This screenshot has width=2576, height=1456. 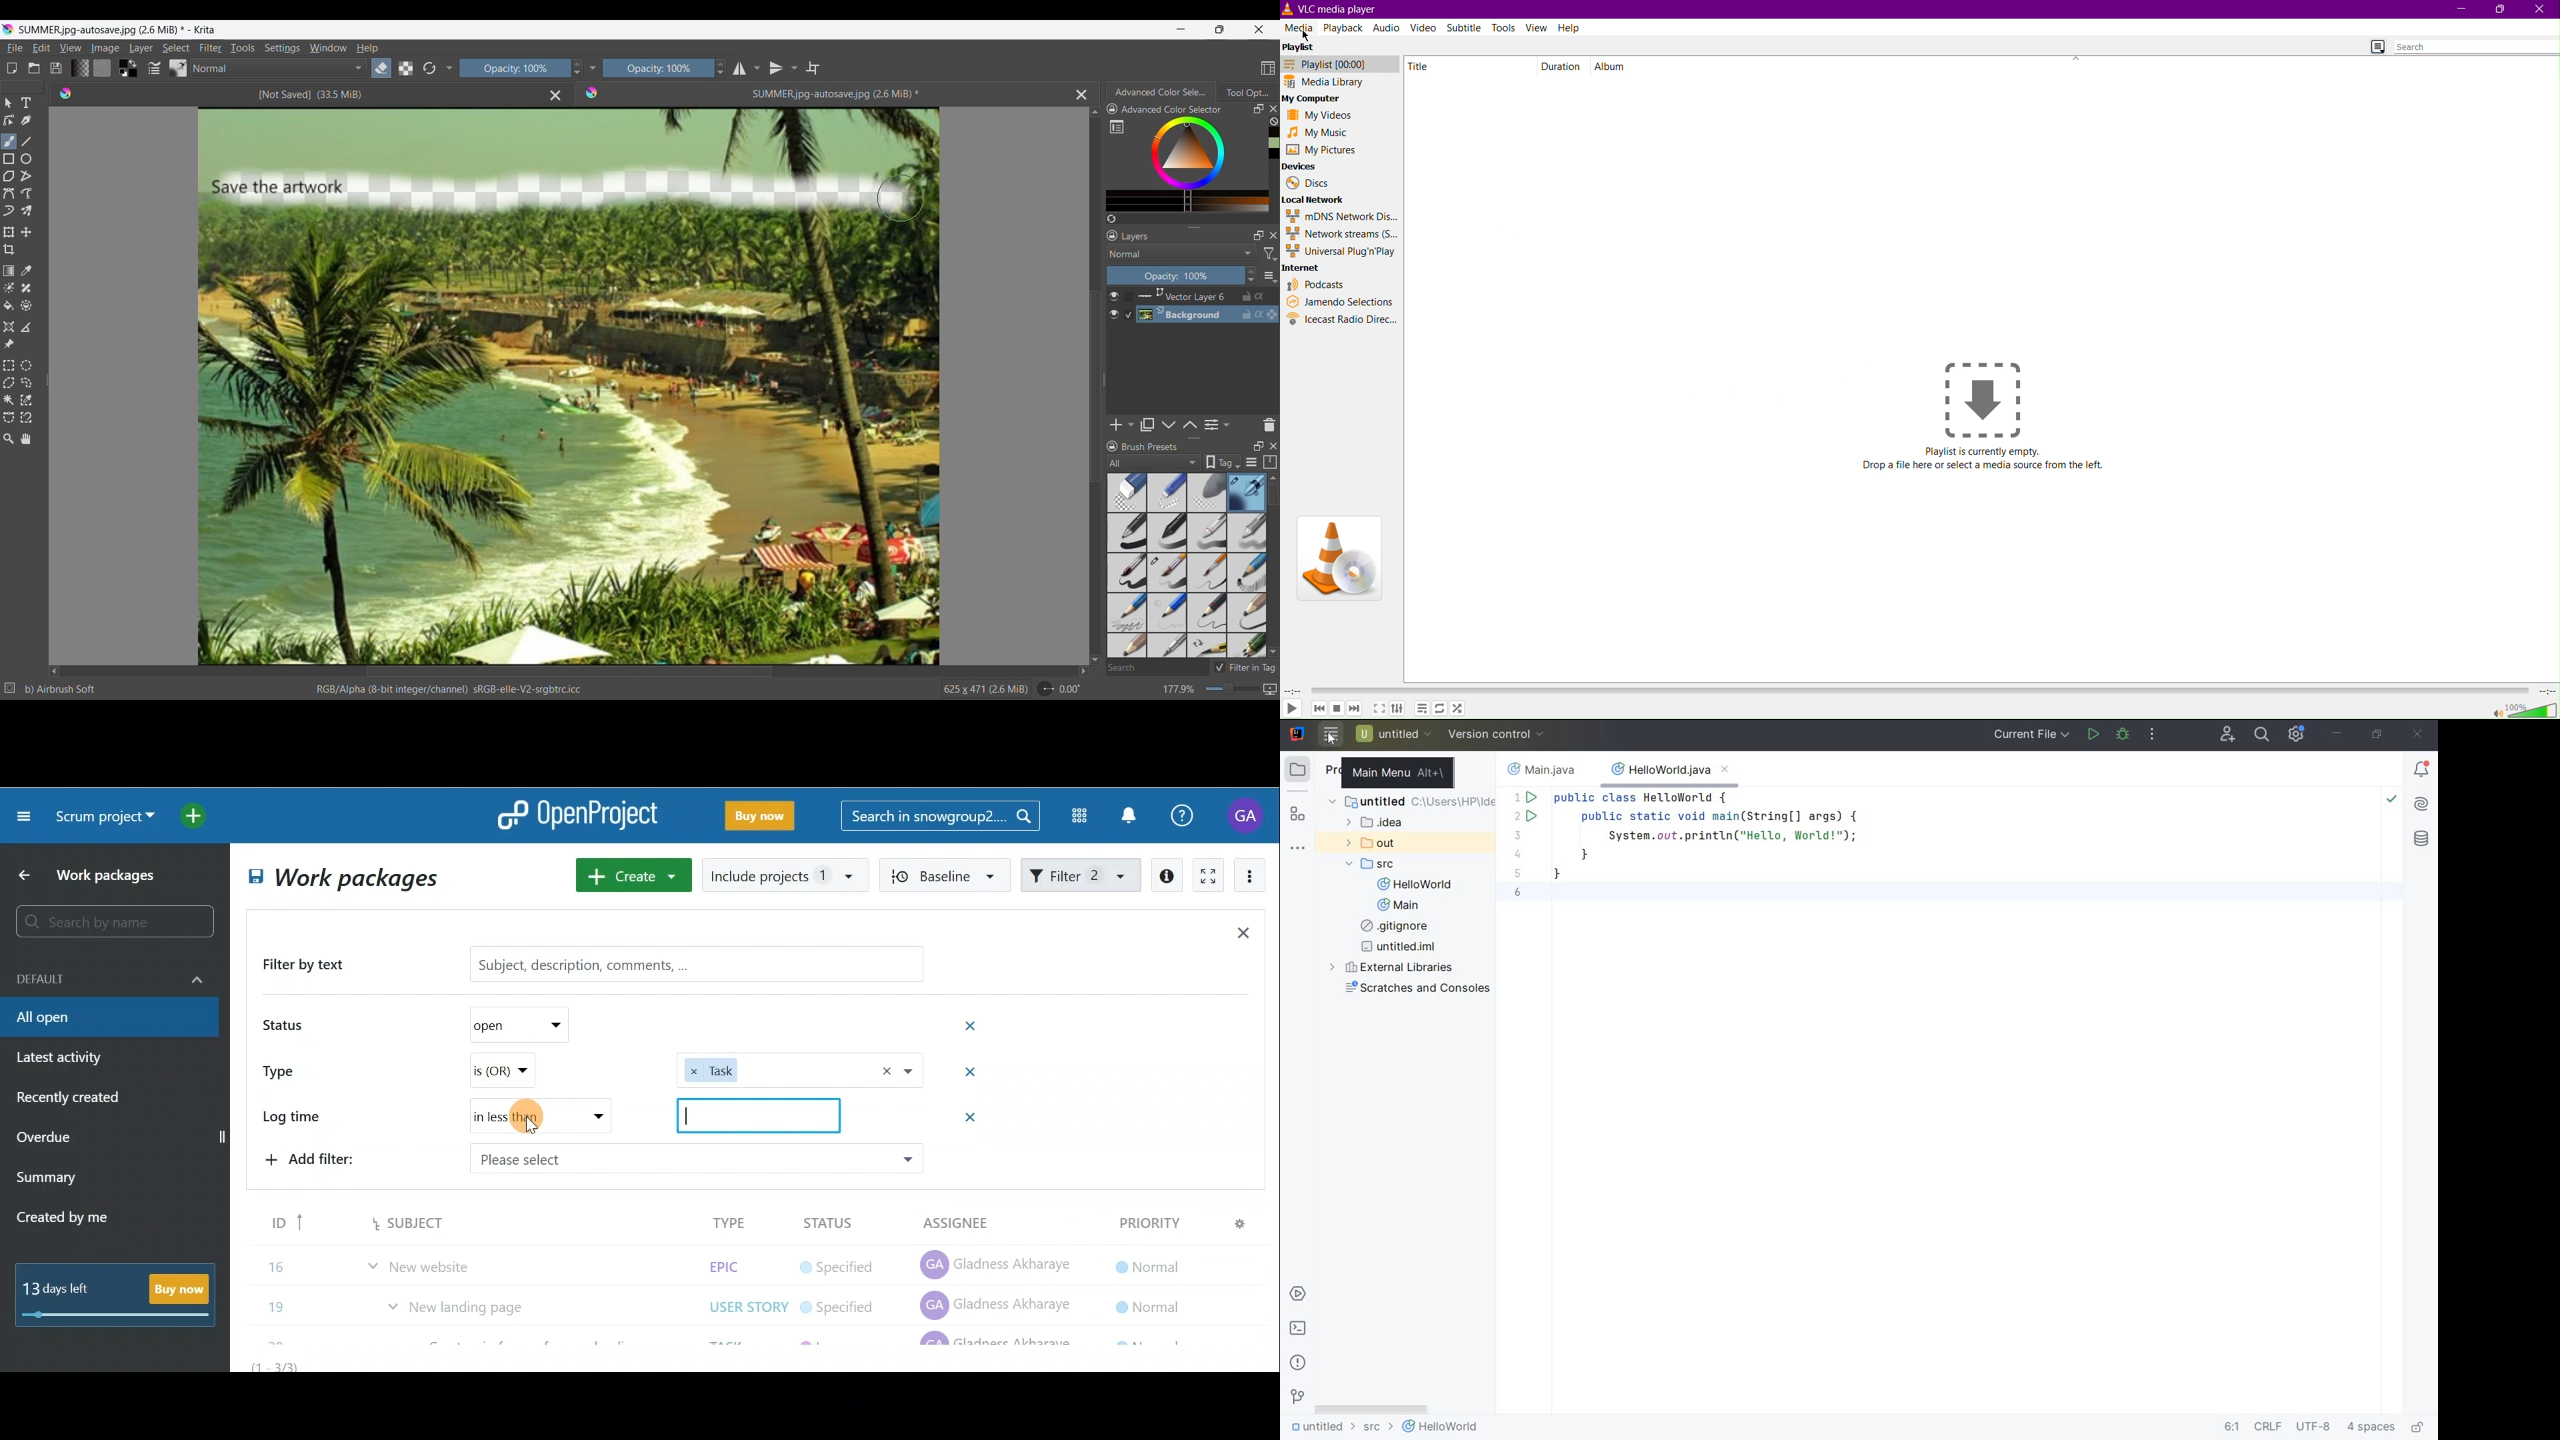 What do you see at coordinates (447, 690) in the screenshot?
I see `RGB/Alpha (8-bit integer/channel) sRGB-elle-V2-srgbtrc.icc` at bounding box center [447, 690].